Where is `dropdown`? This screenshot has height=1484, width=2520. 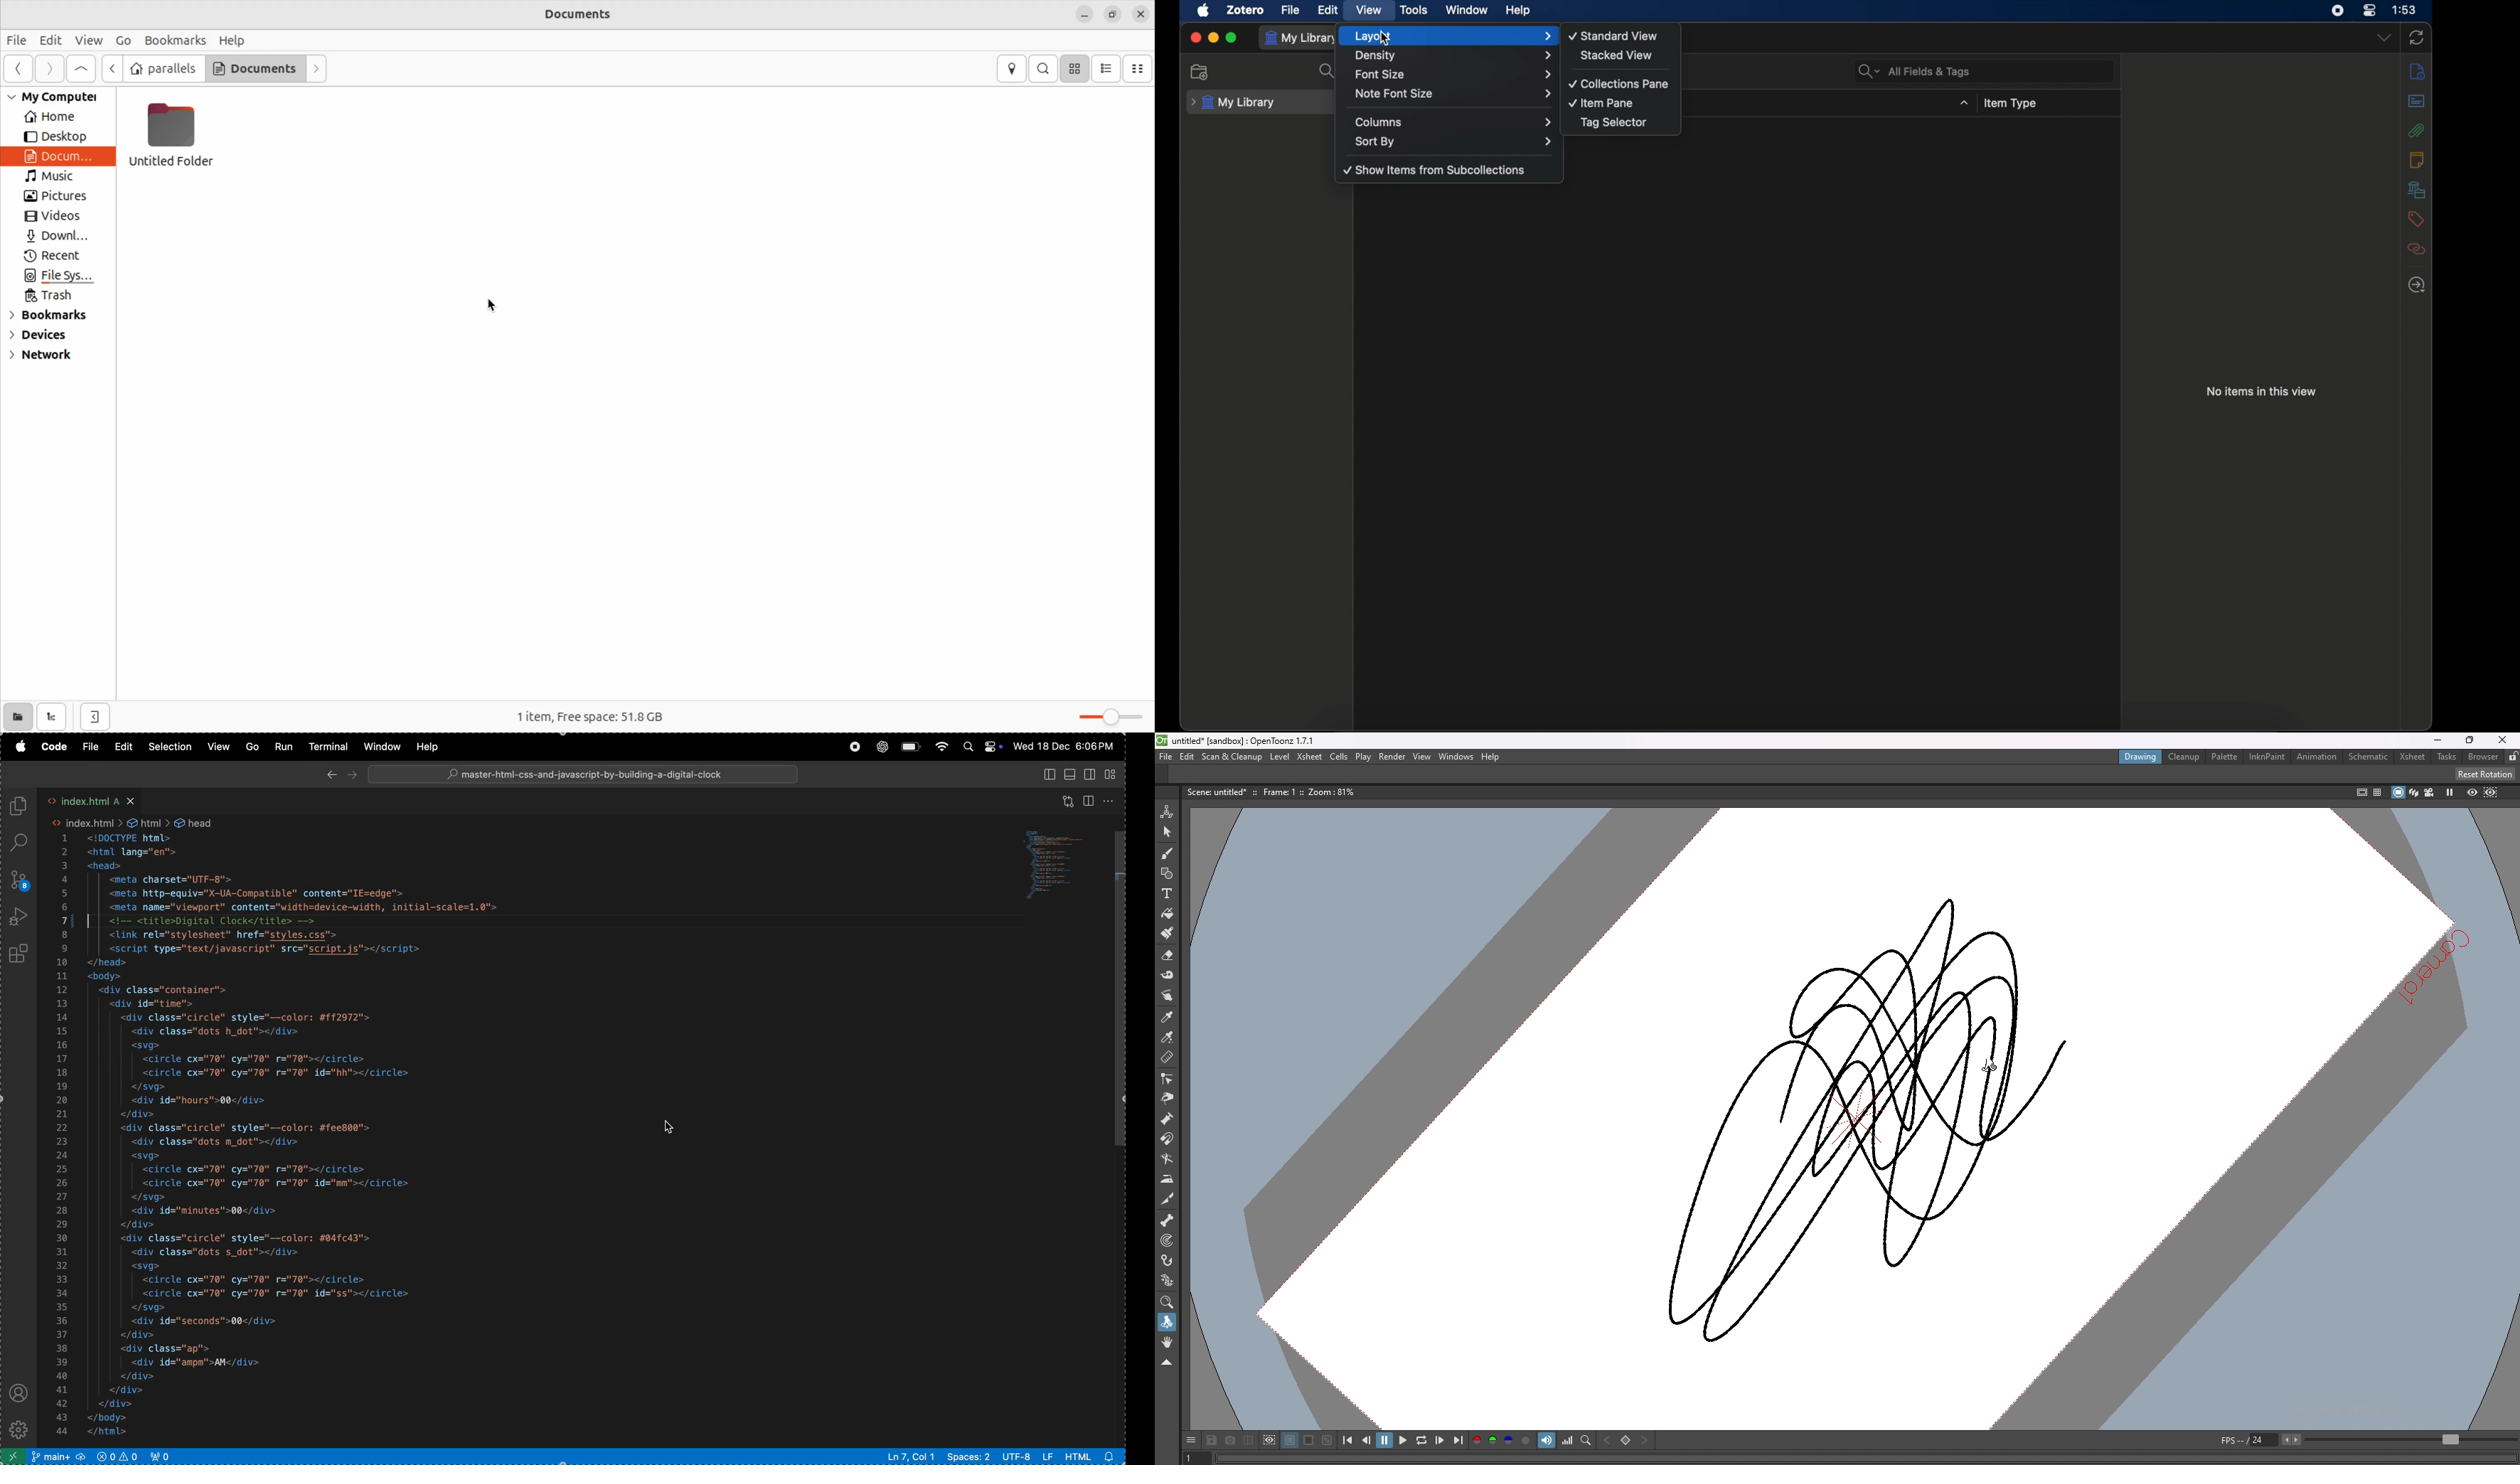 dropdown is located at coordinates (1964, 102).